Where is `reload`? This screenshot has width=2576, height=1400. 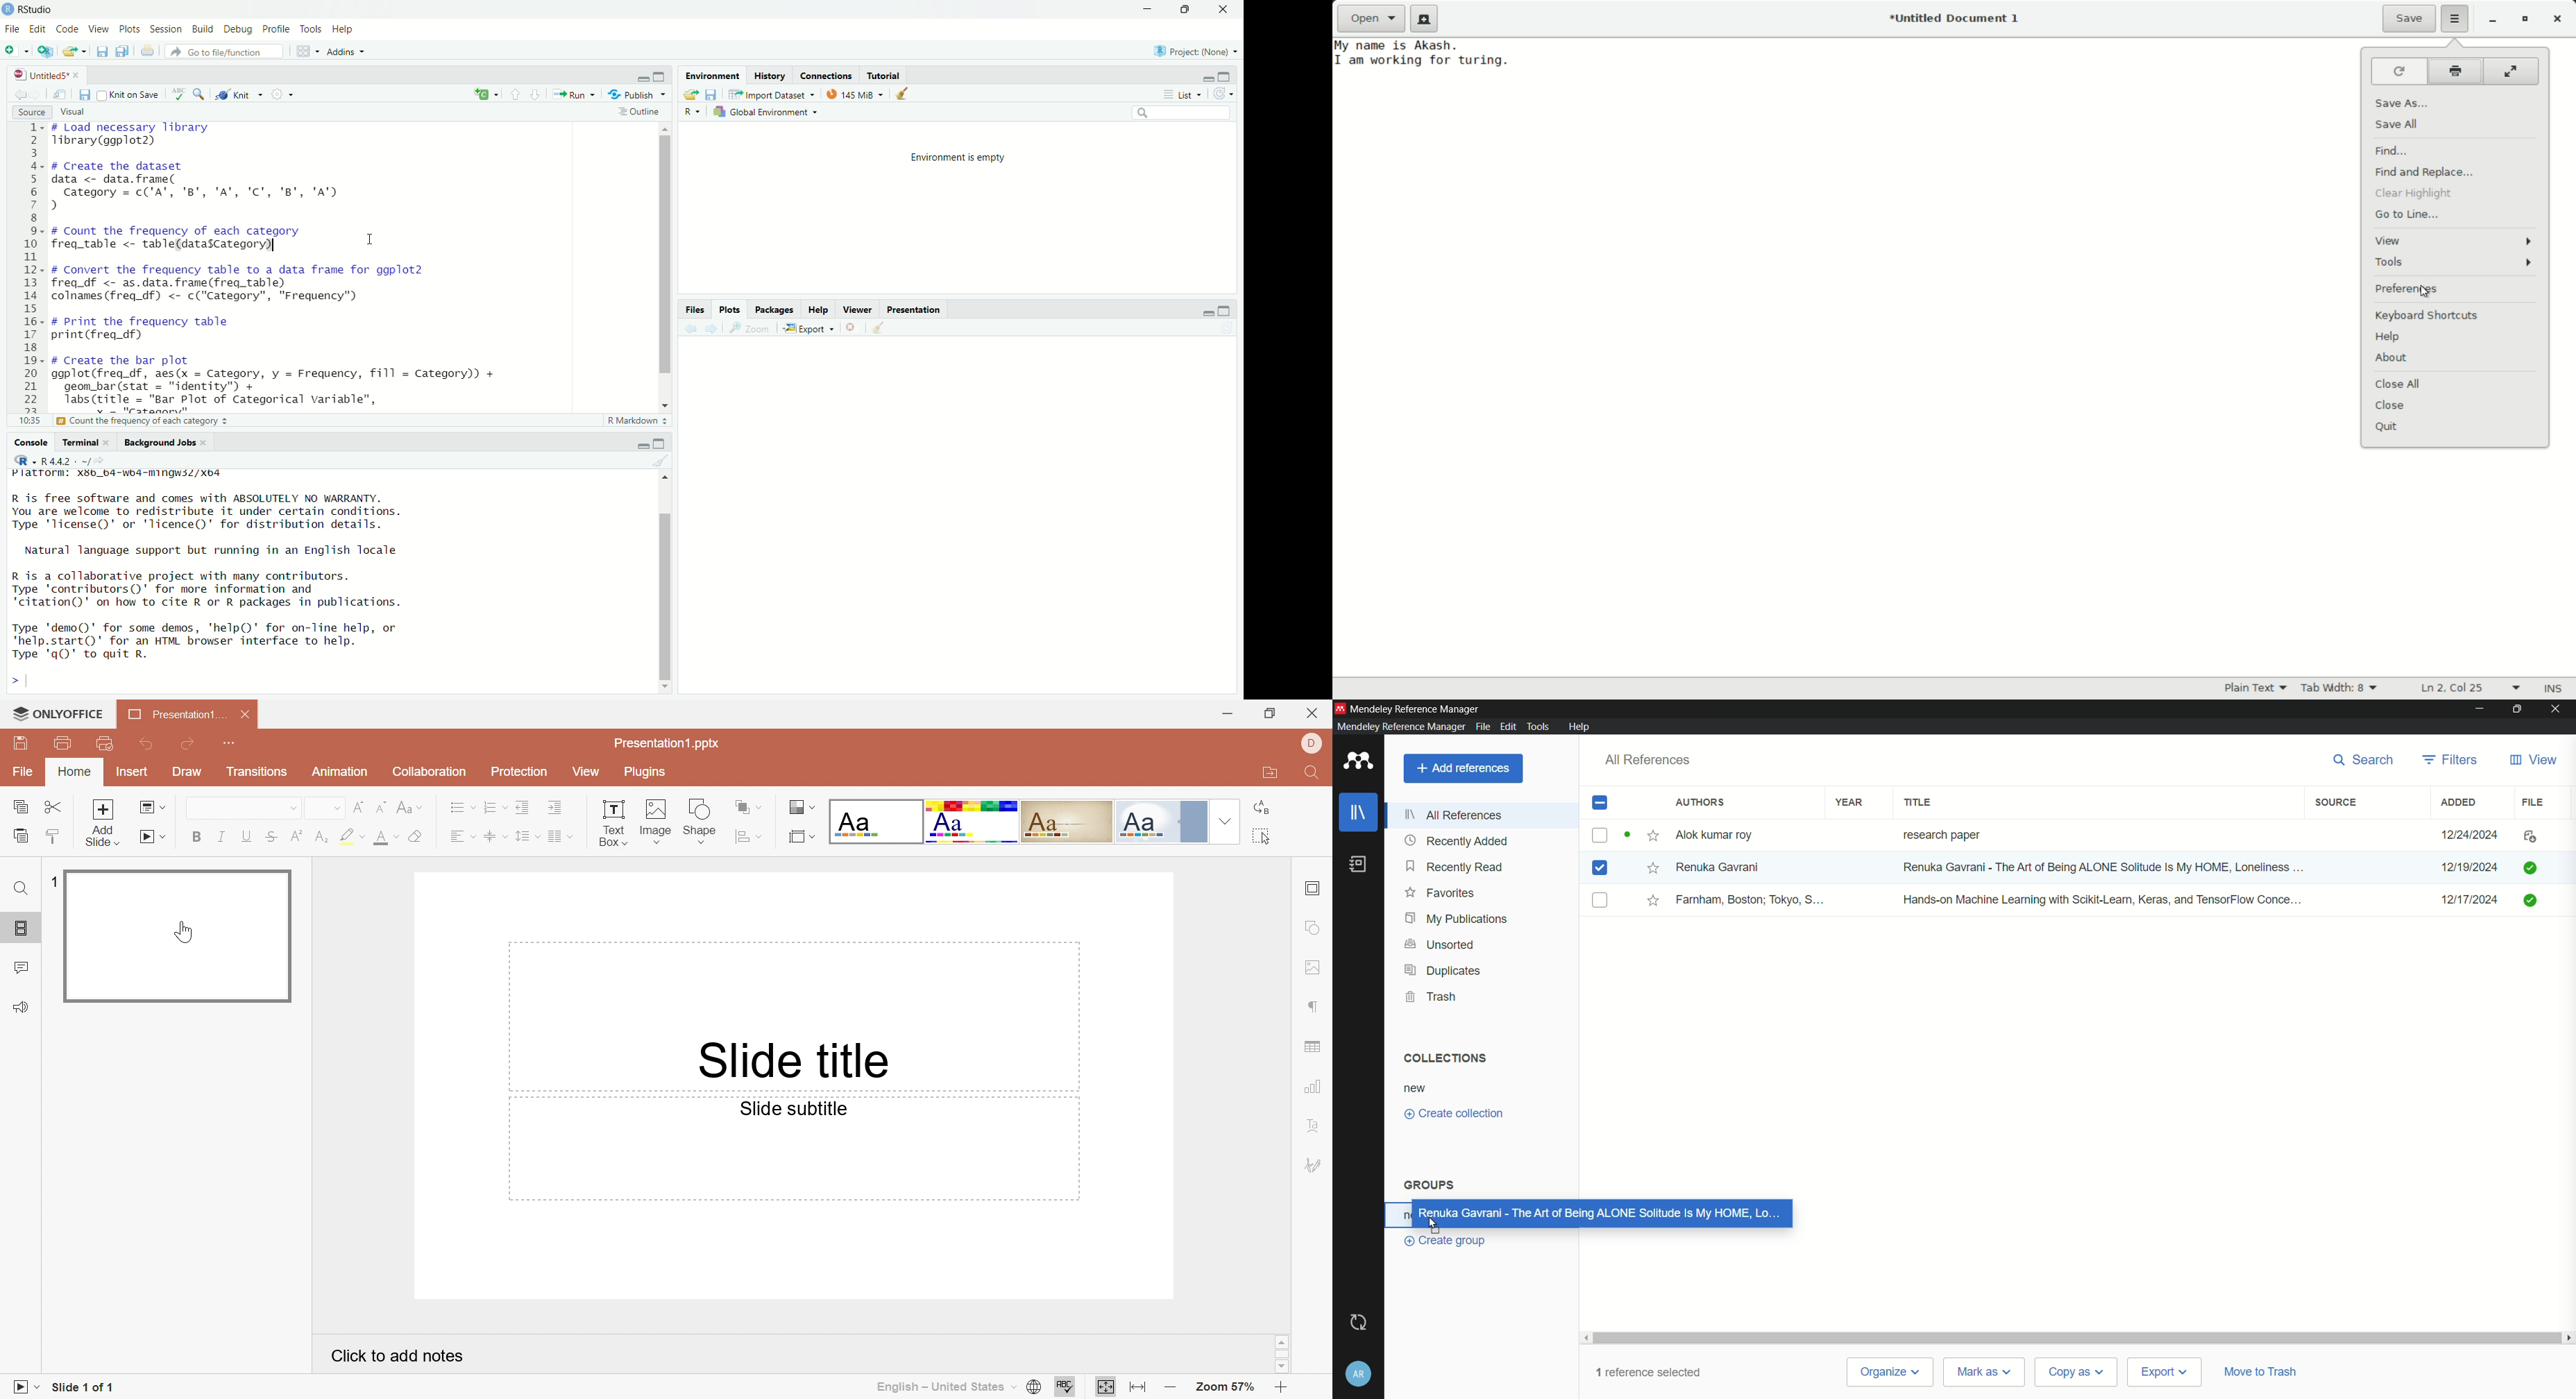 reload is located at coordinates (2399, 72).